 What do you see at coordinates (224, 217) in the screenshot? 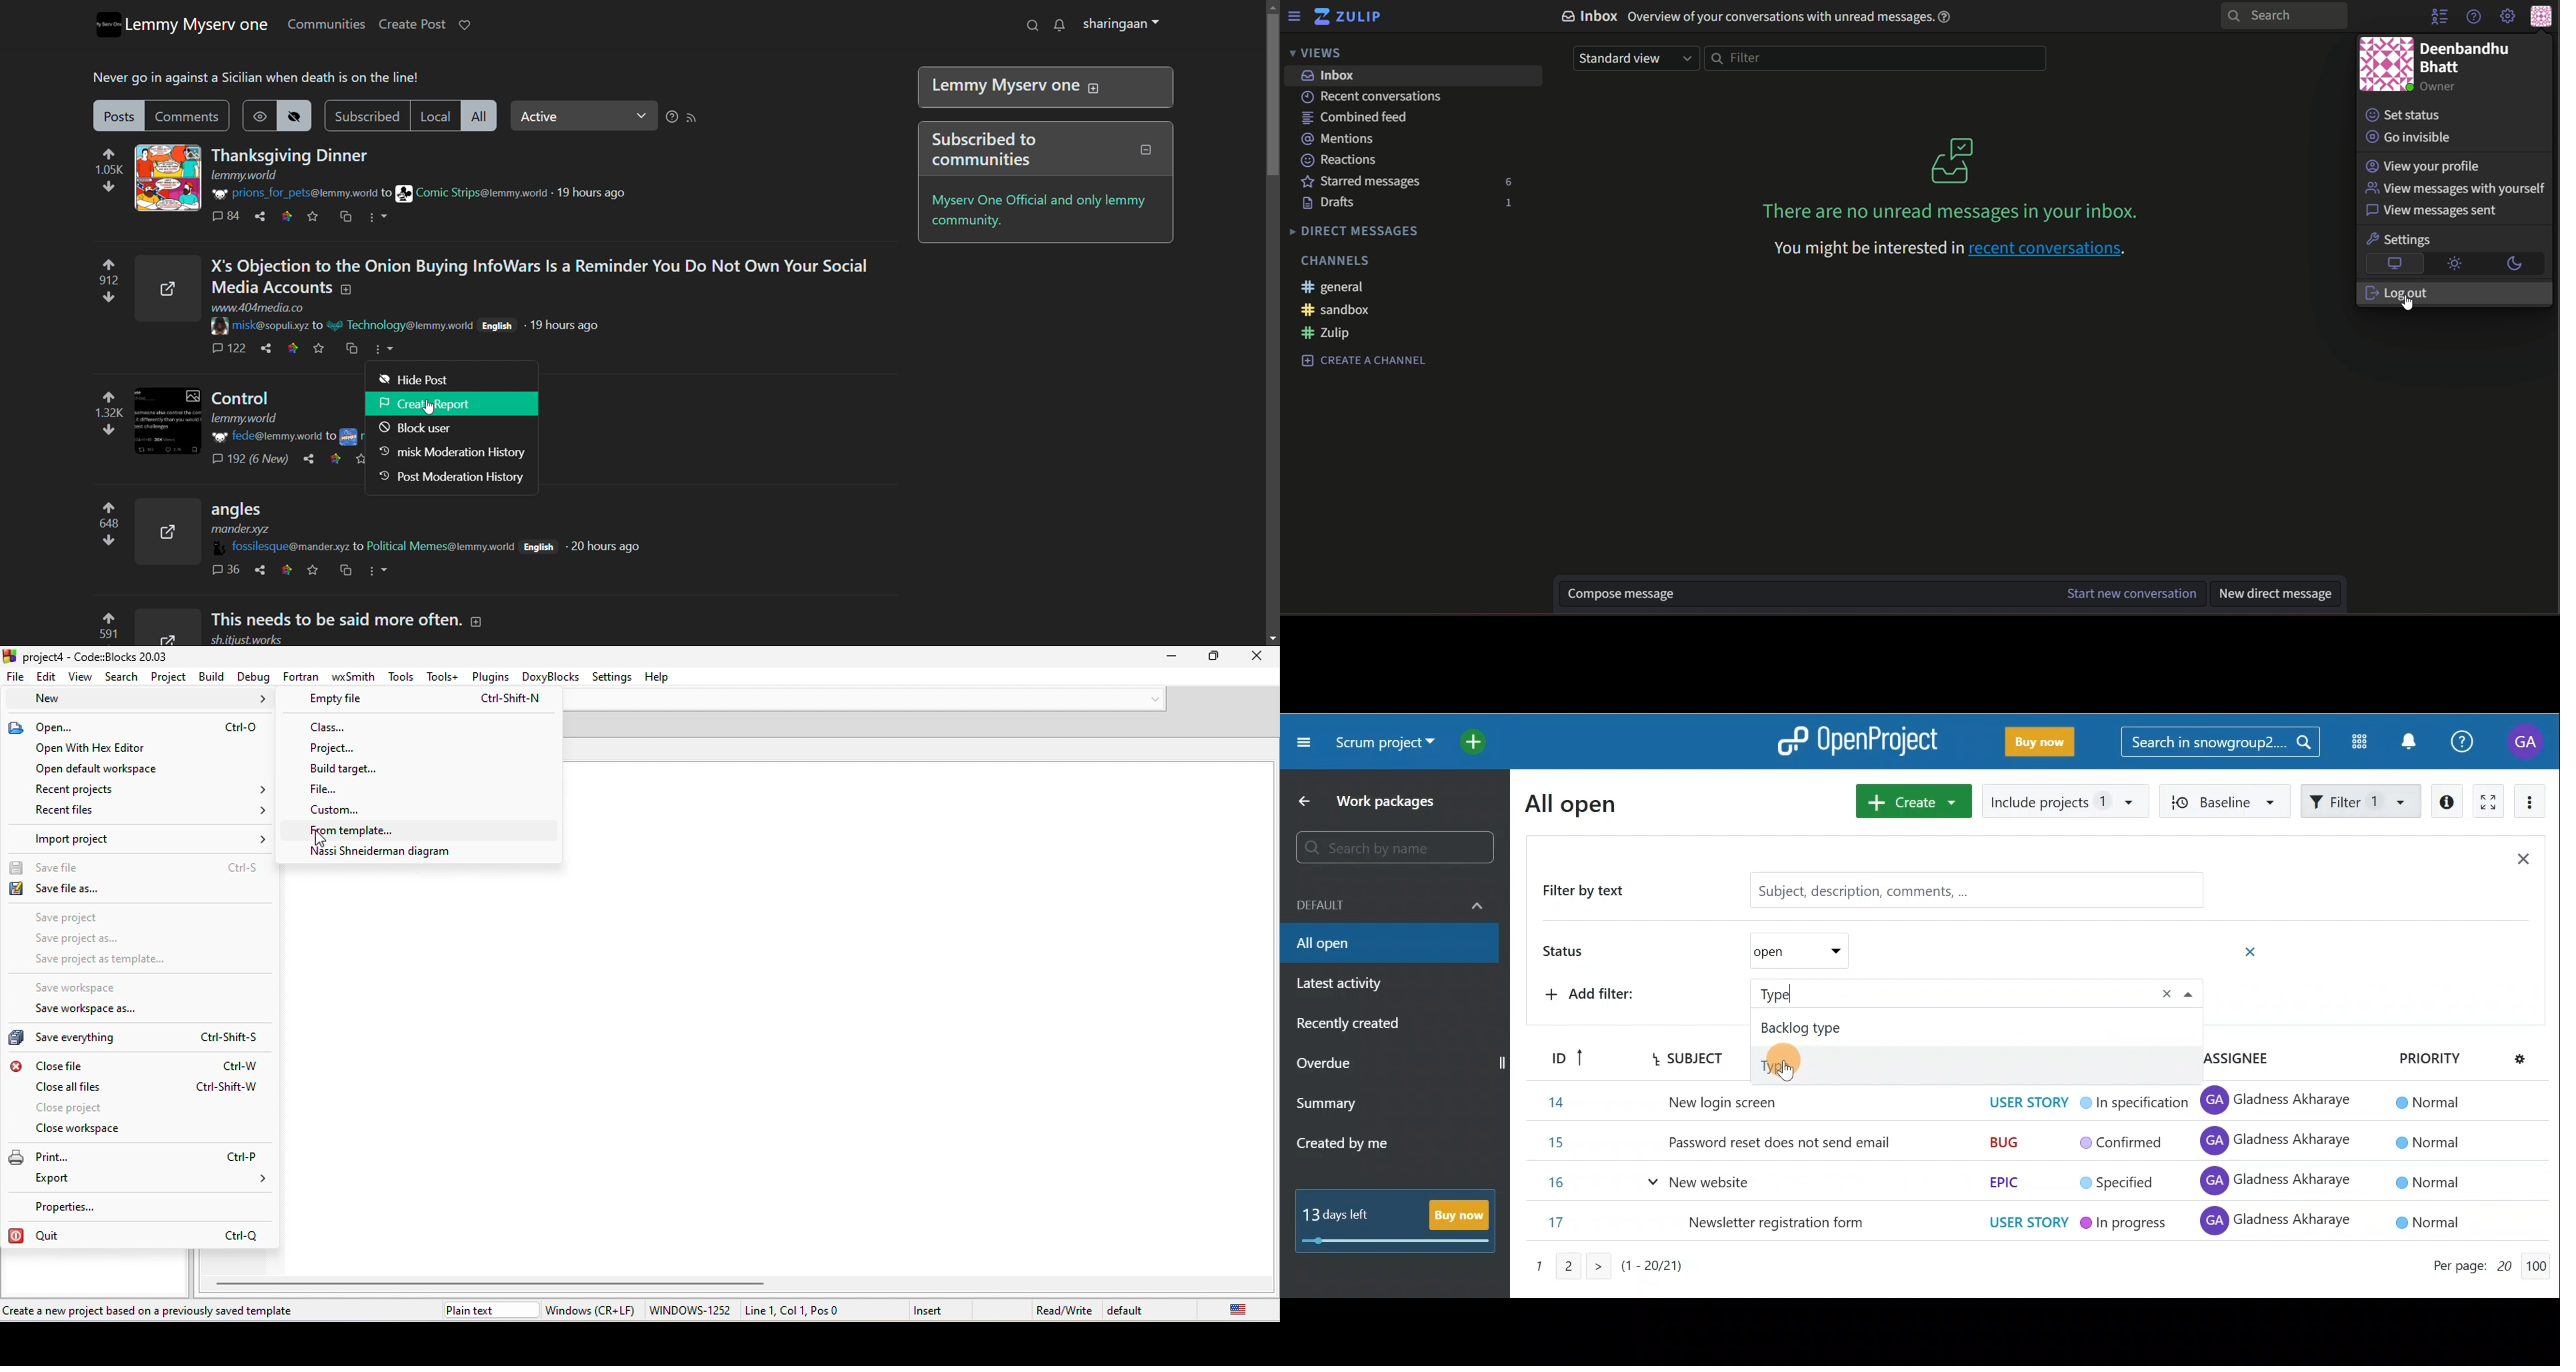
I see `comment` at bounding box center [224, 217].